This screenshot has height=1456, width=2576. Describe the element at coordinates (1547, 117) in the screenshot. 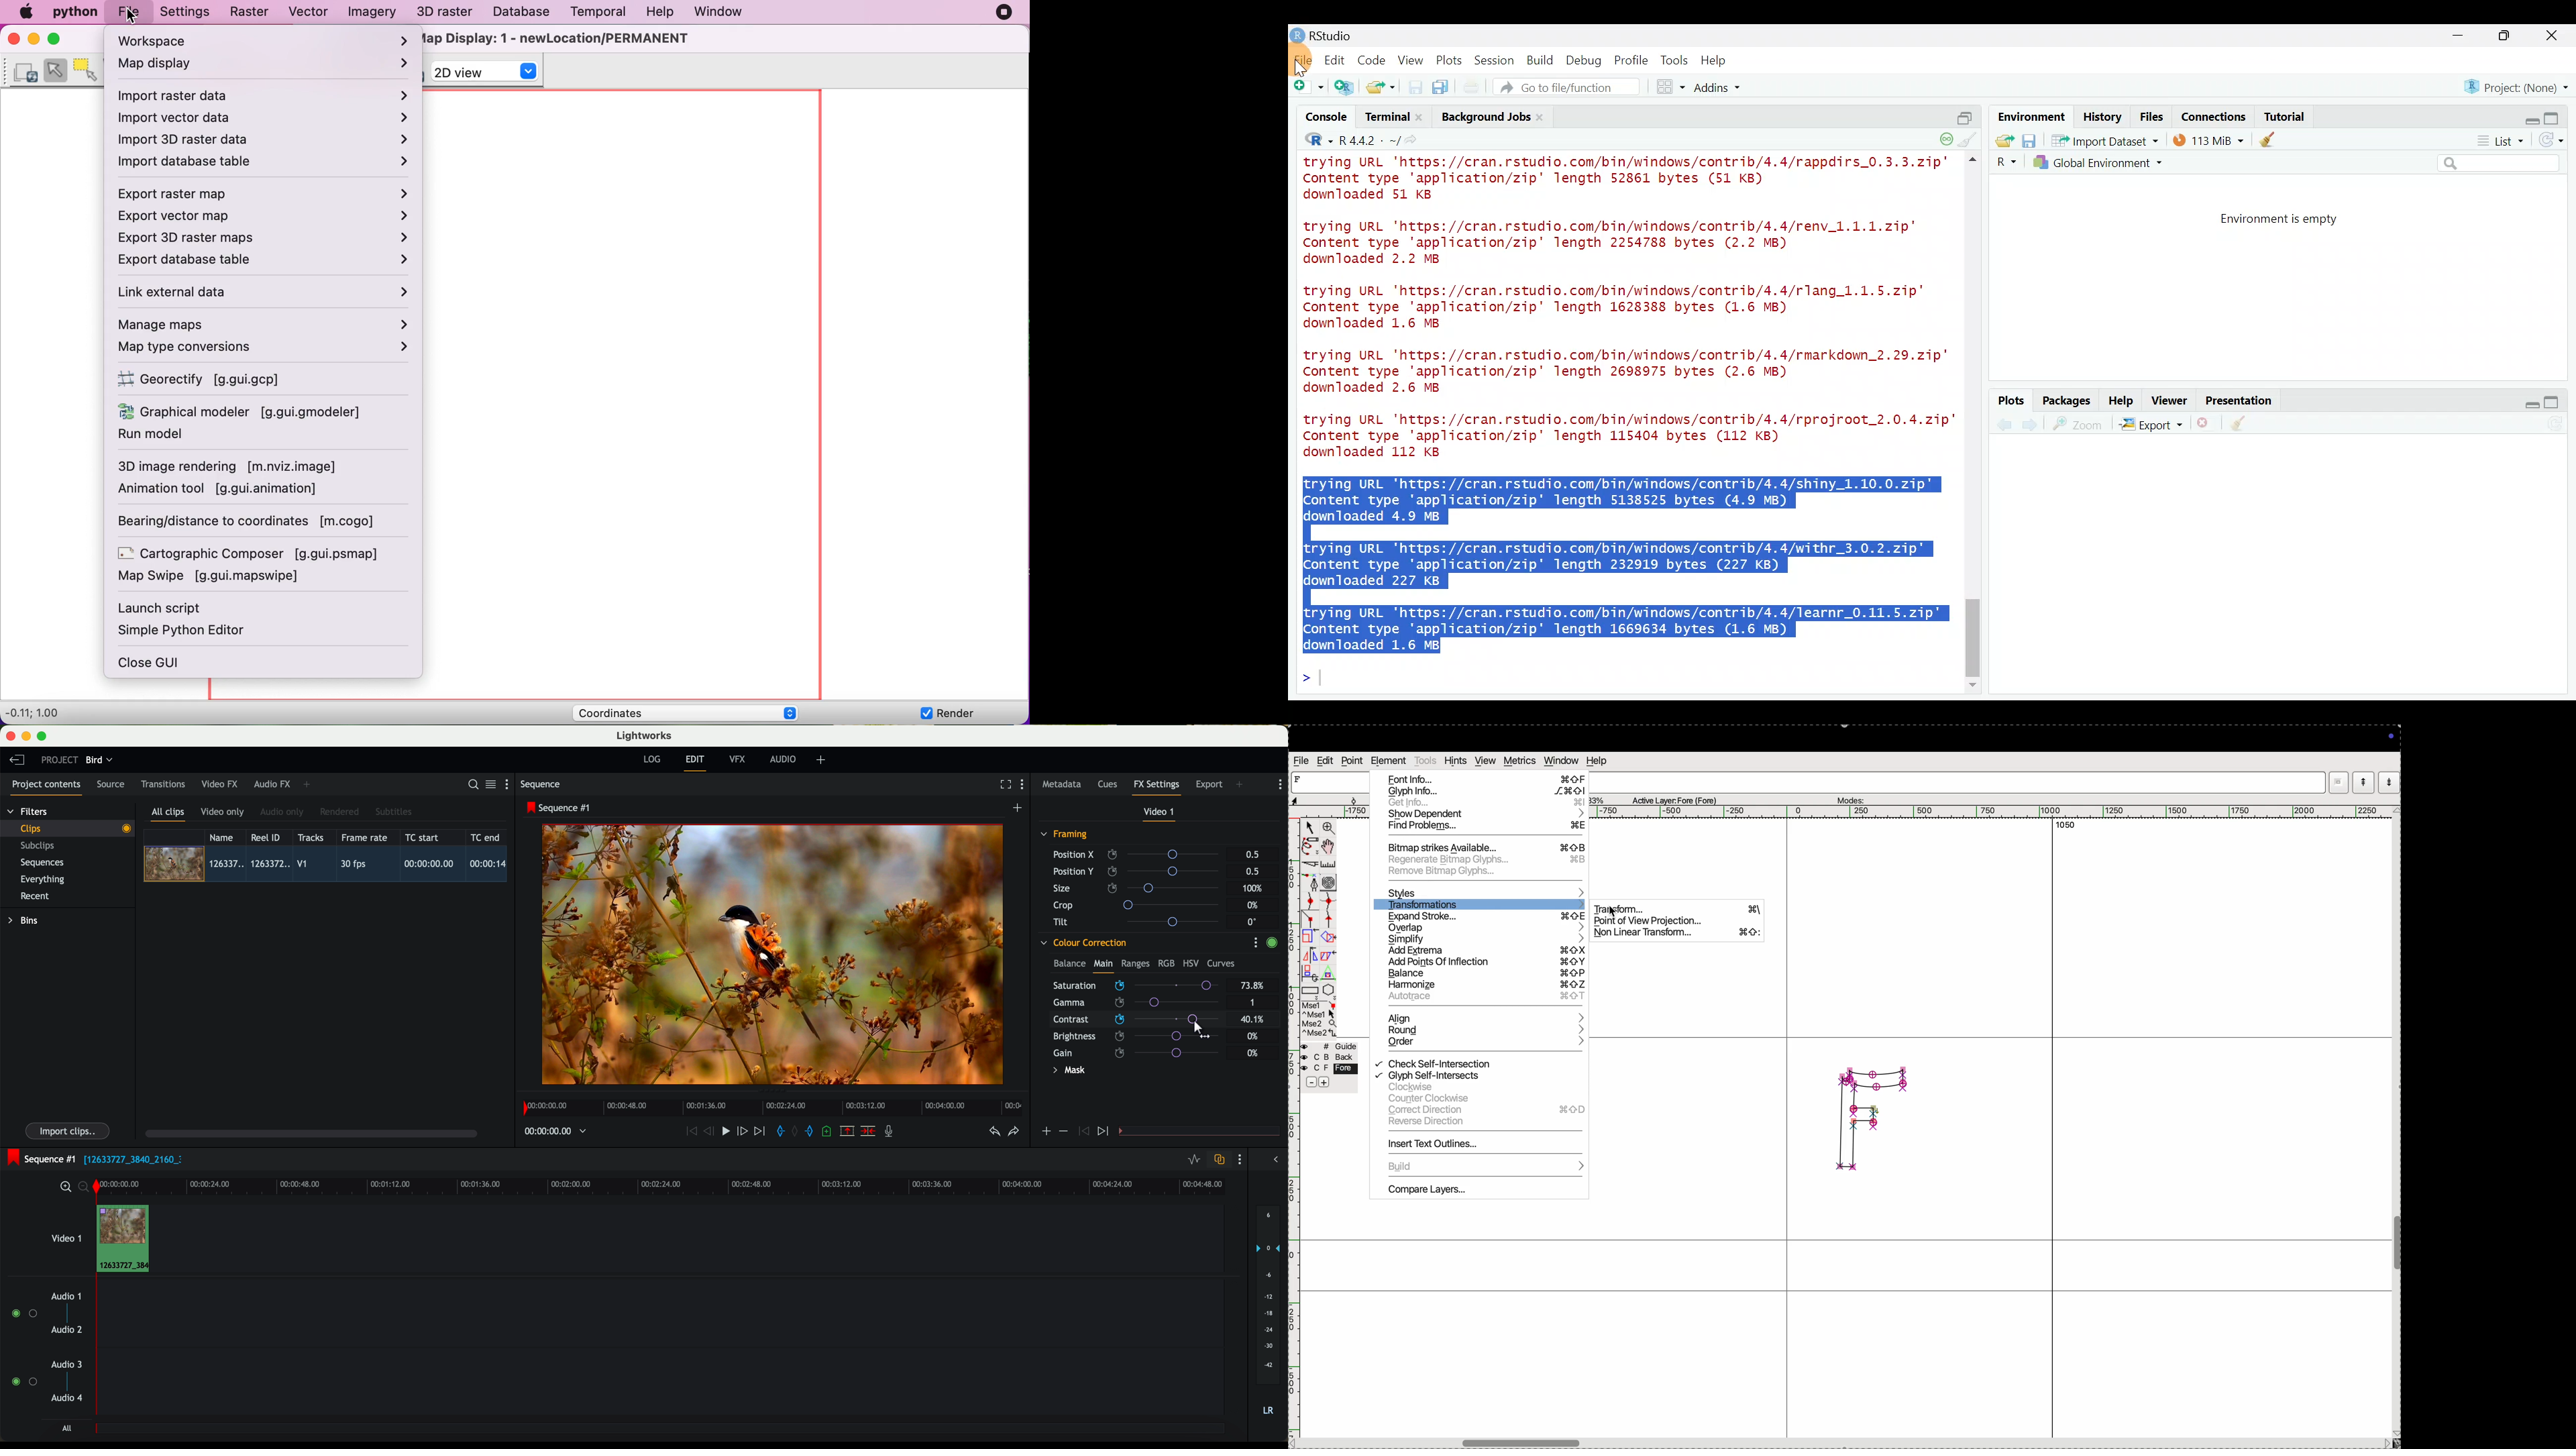

I see `Close background jobs` at that location.